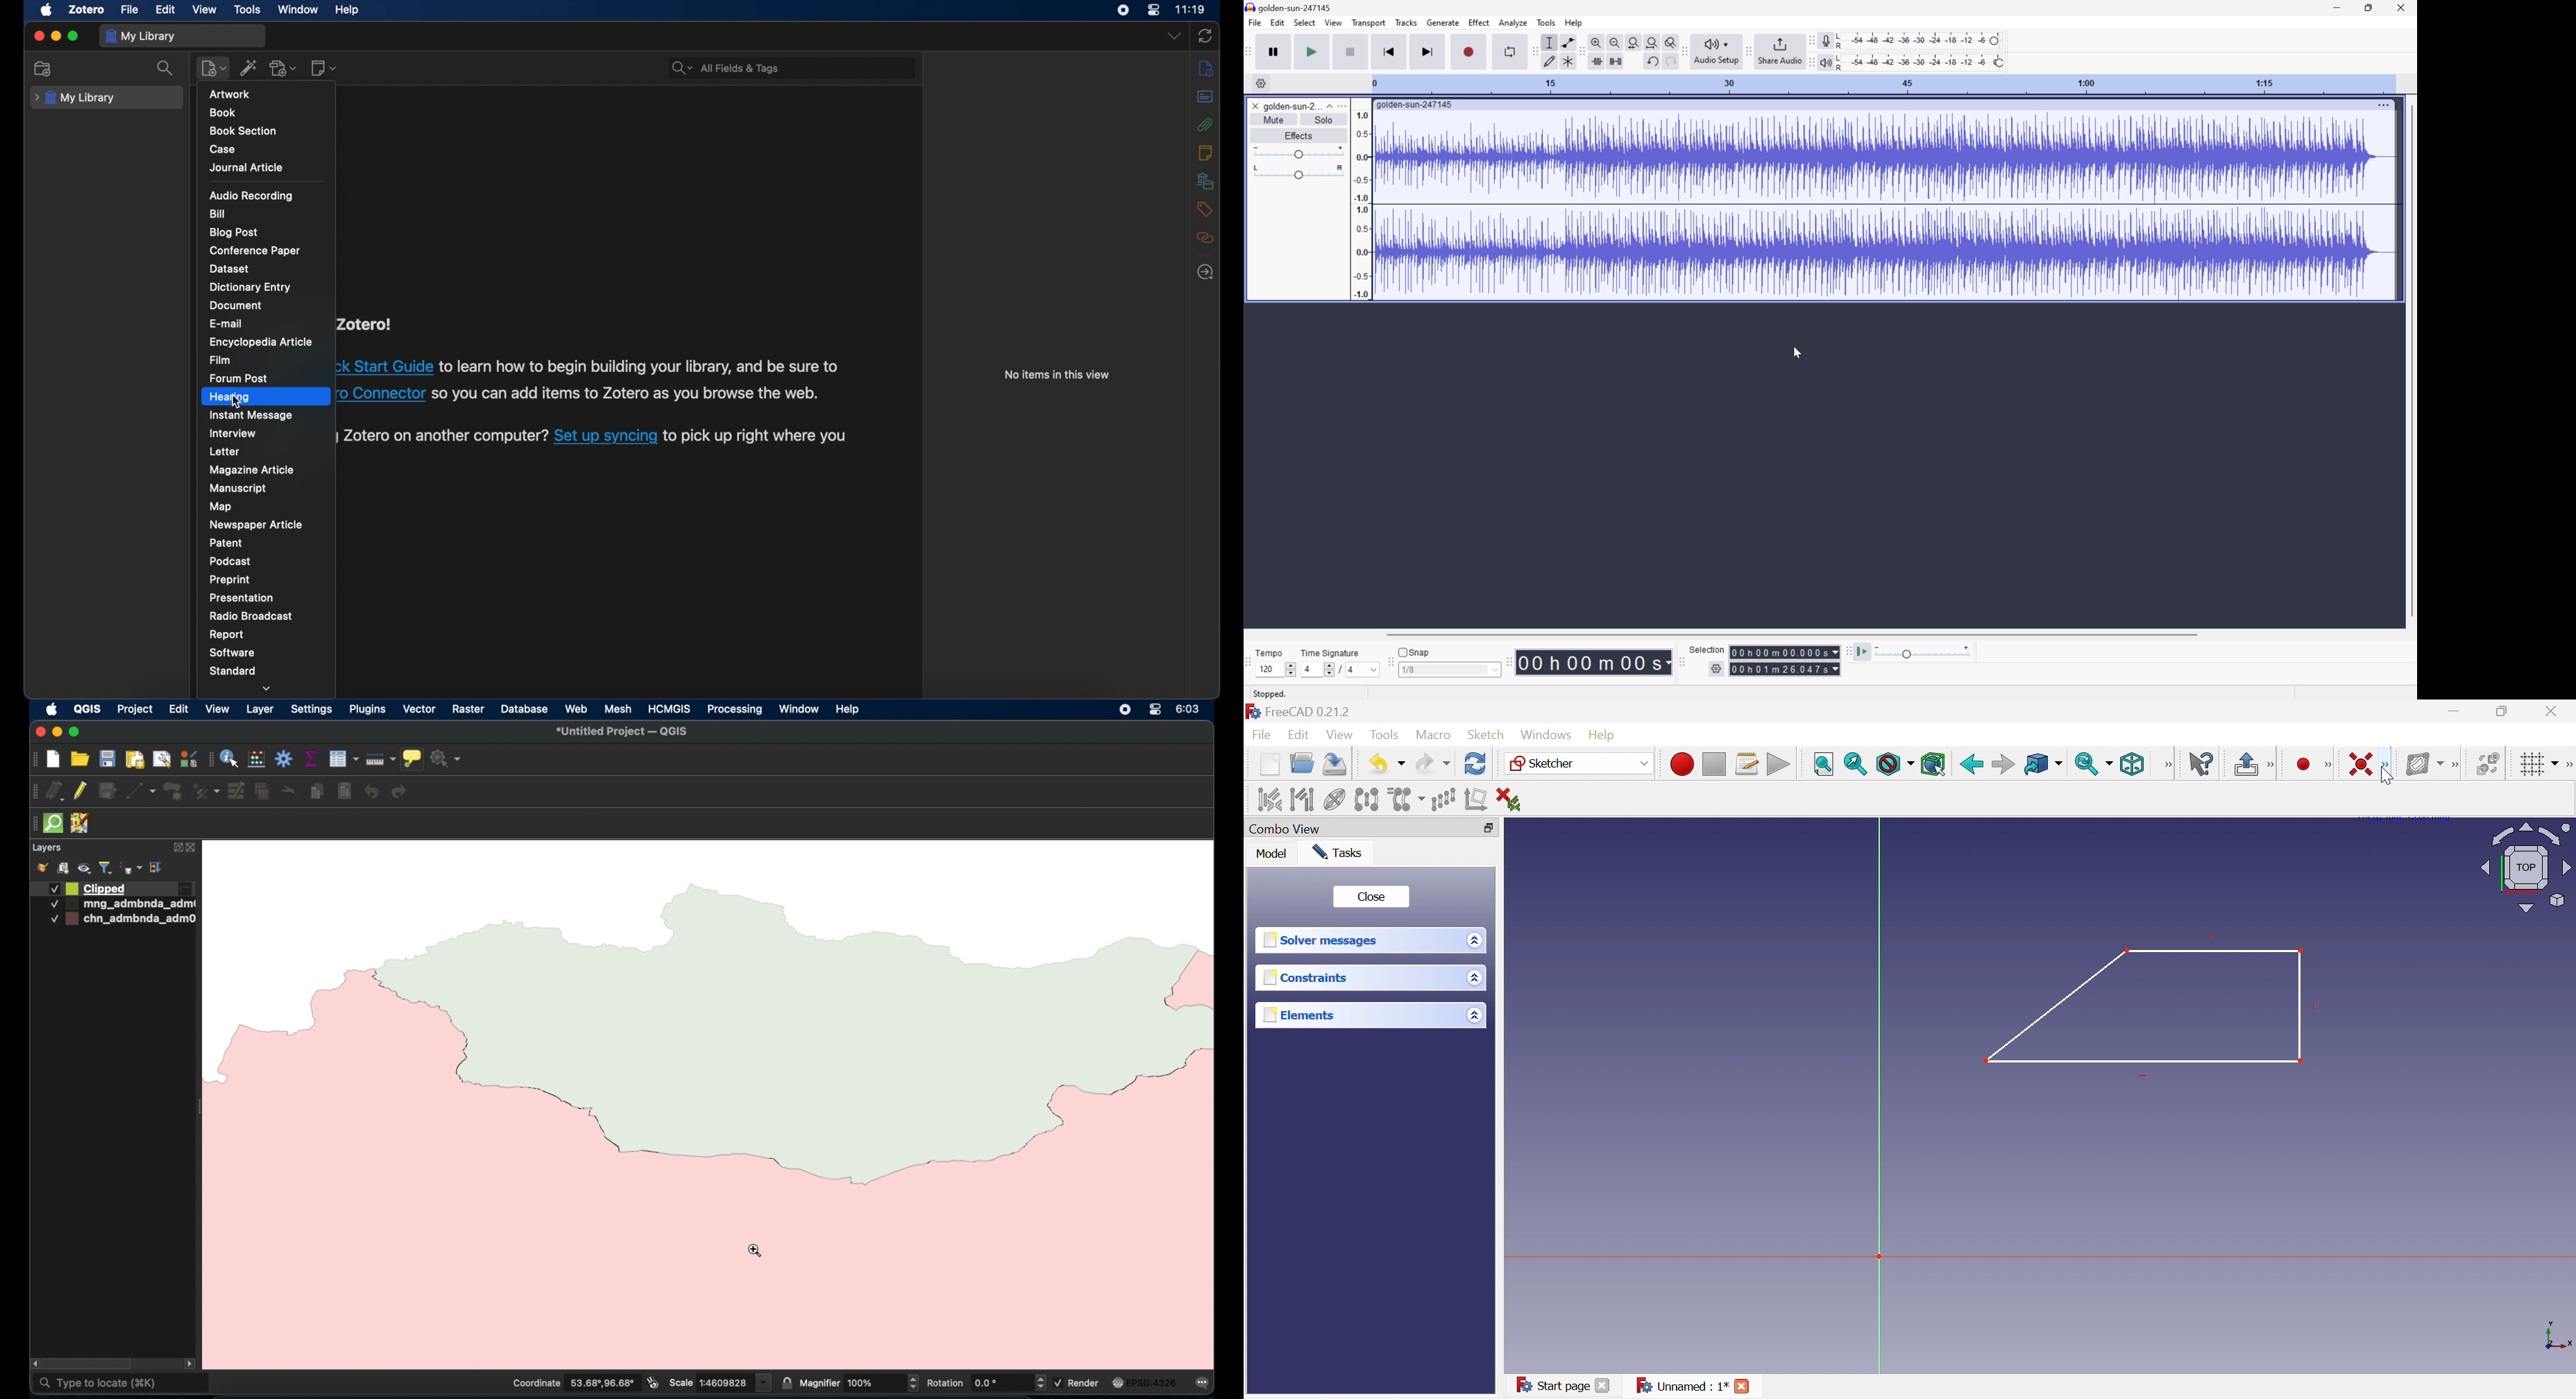 The height and width of the screenshot is (1400, 2576). Describe the element at coordinates (56, 36) in the screenshot. I see `minimize` at that location.